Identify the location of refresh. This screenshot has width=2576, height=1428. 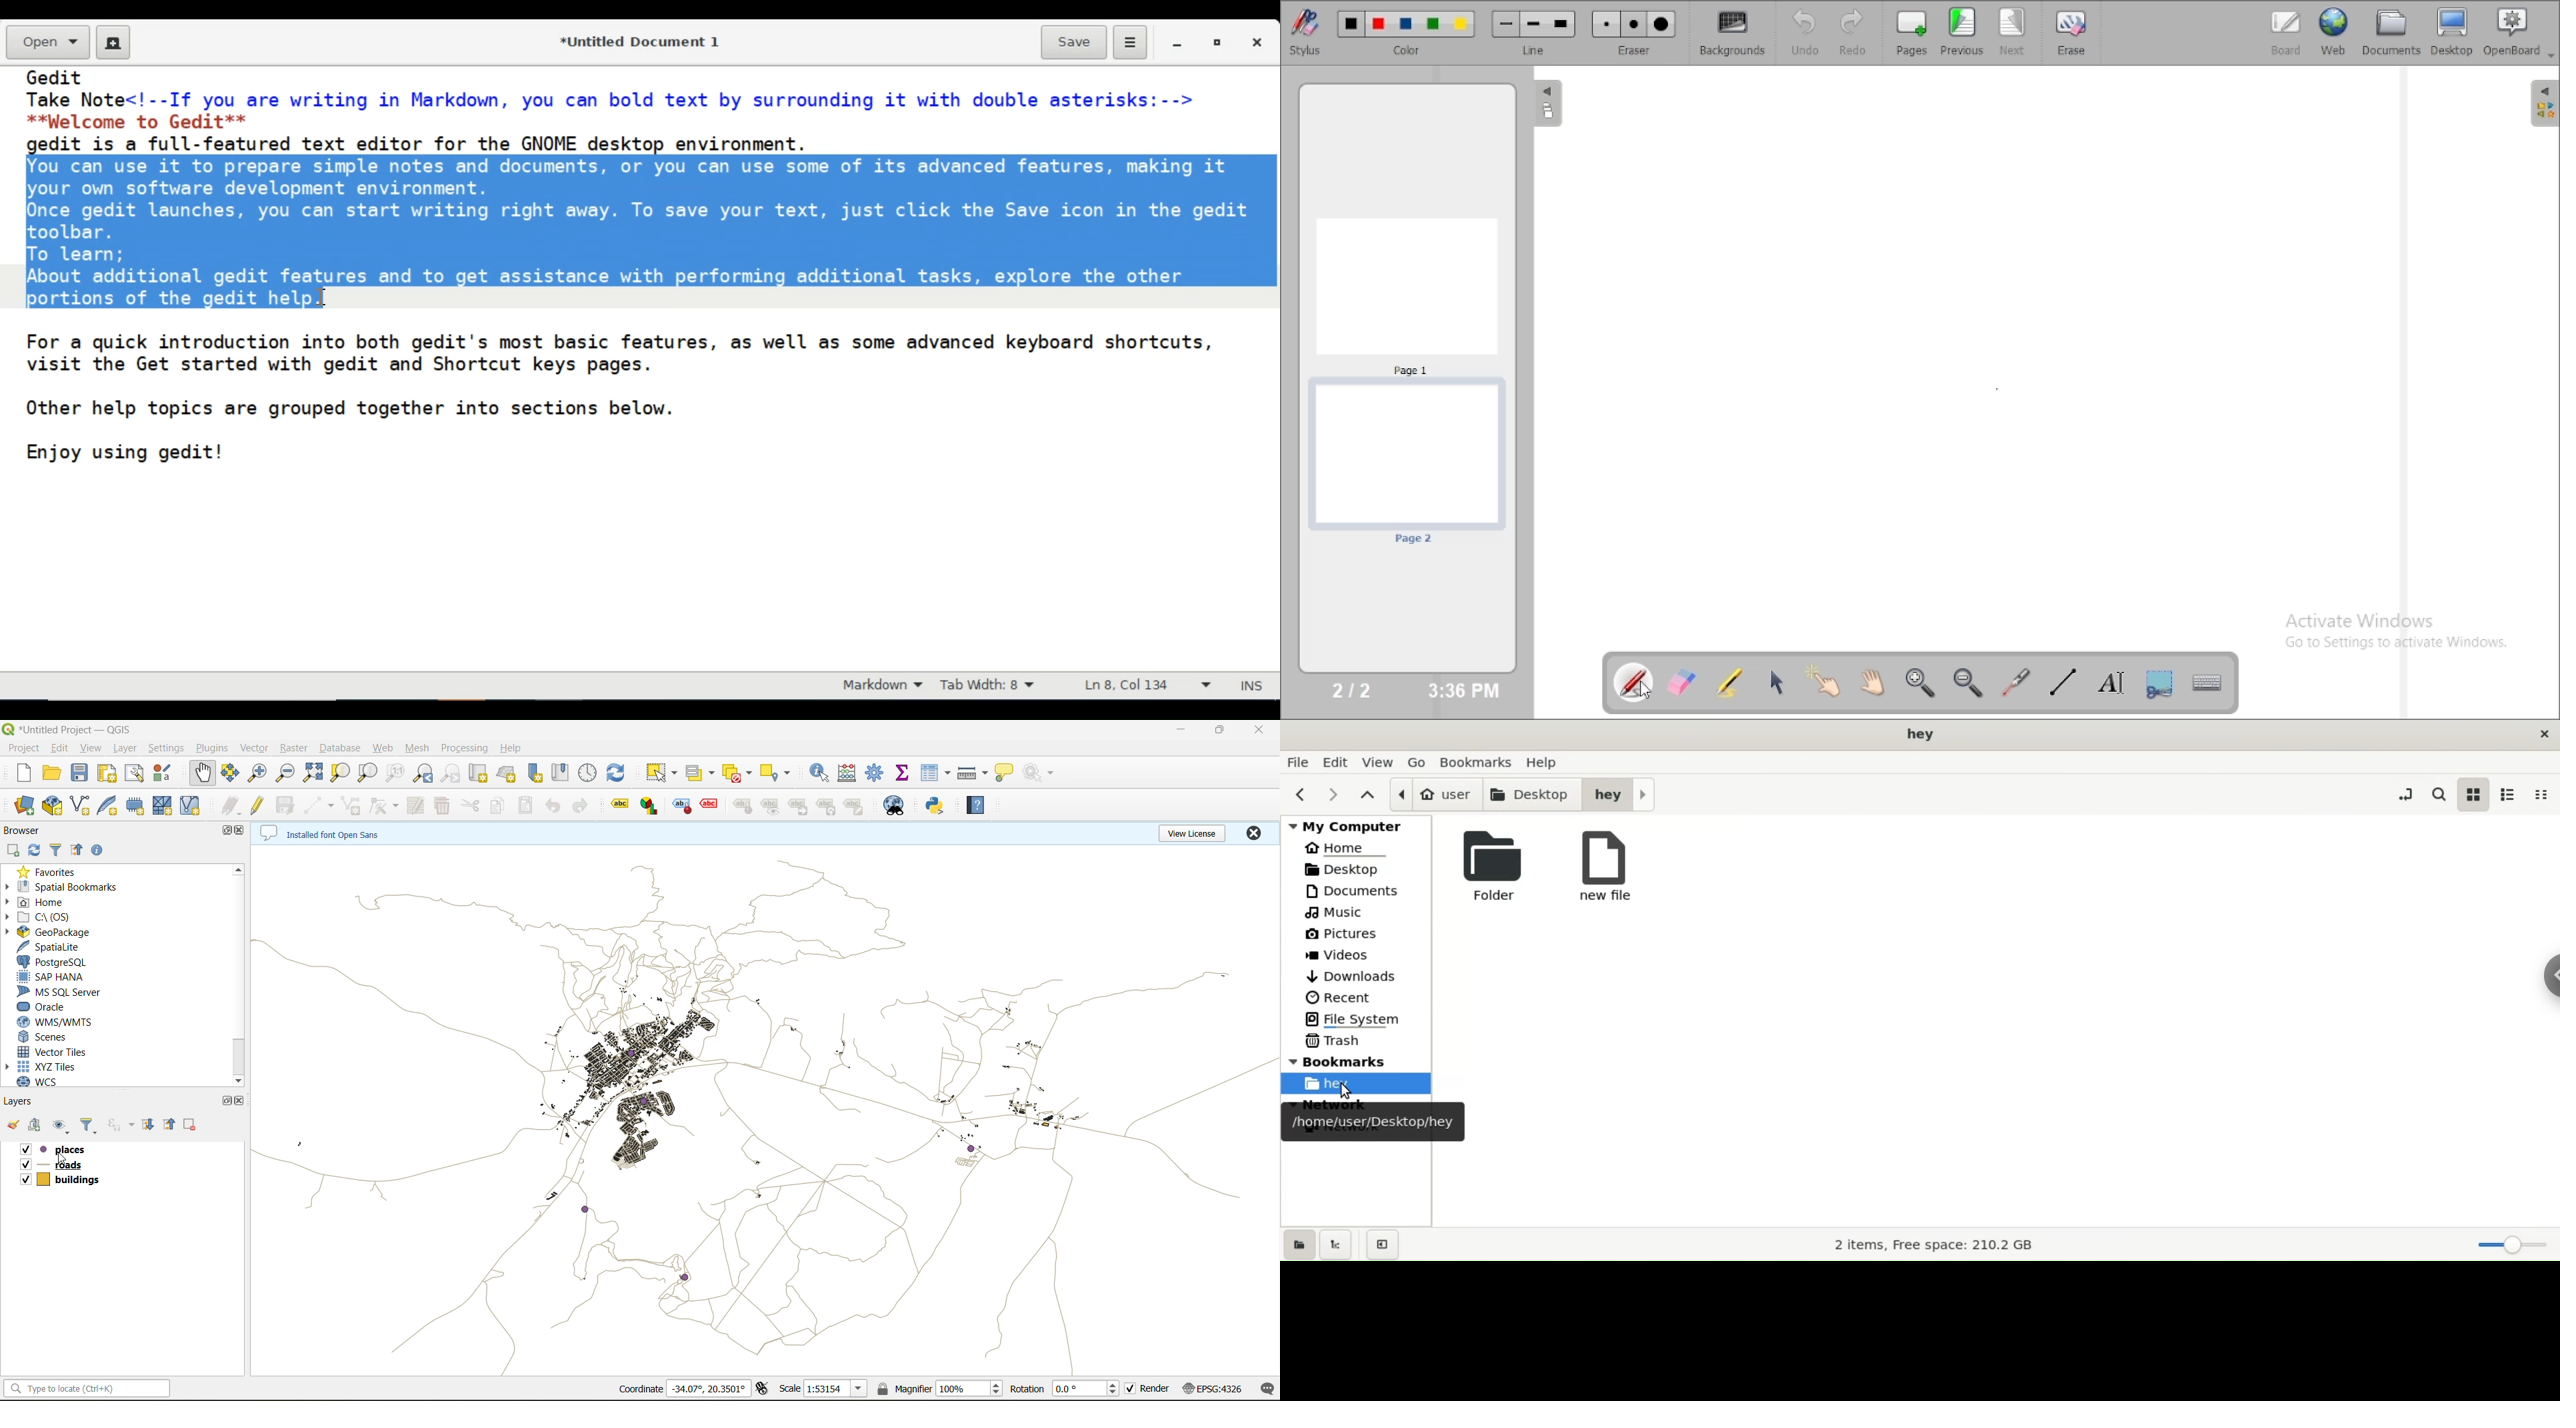
(618, 772).